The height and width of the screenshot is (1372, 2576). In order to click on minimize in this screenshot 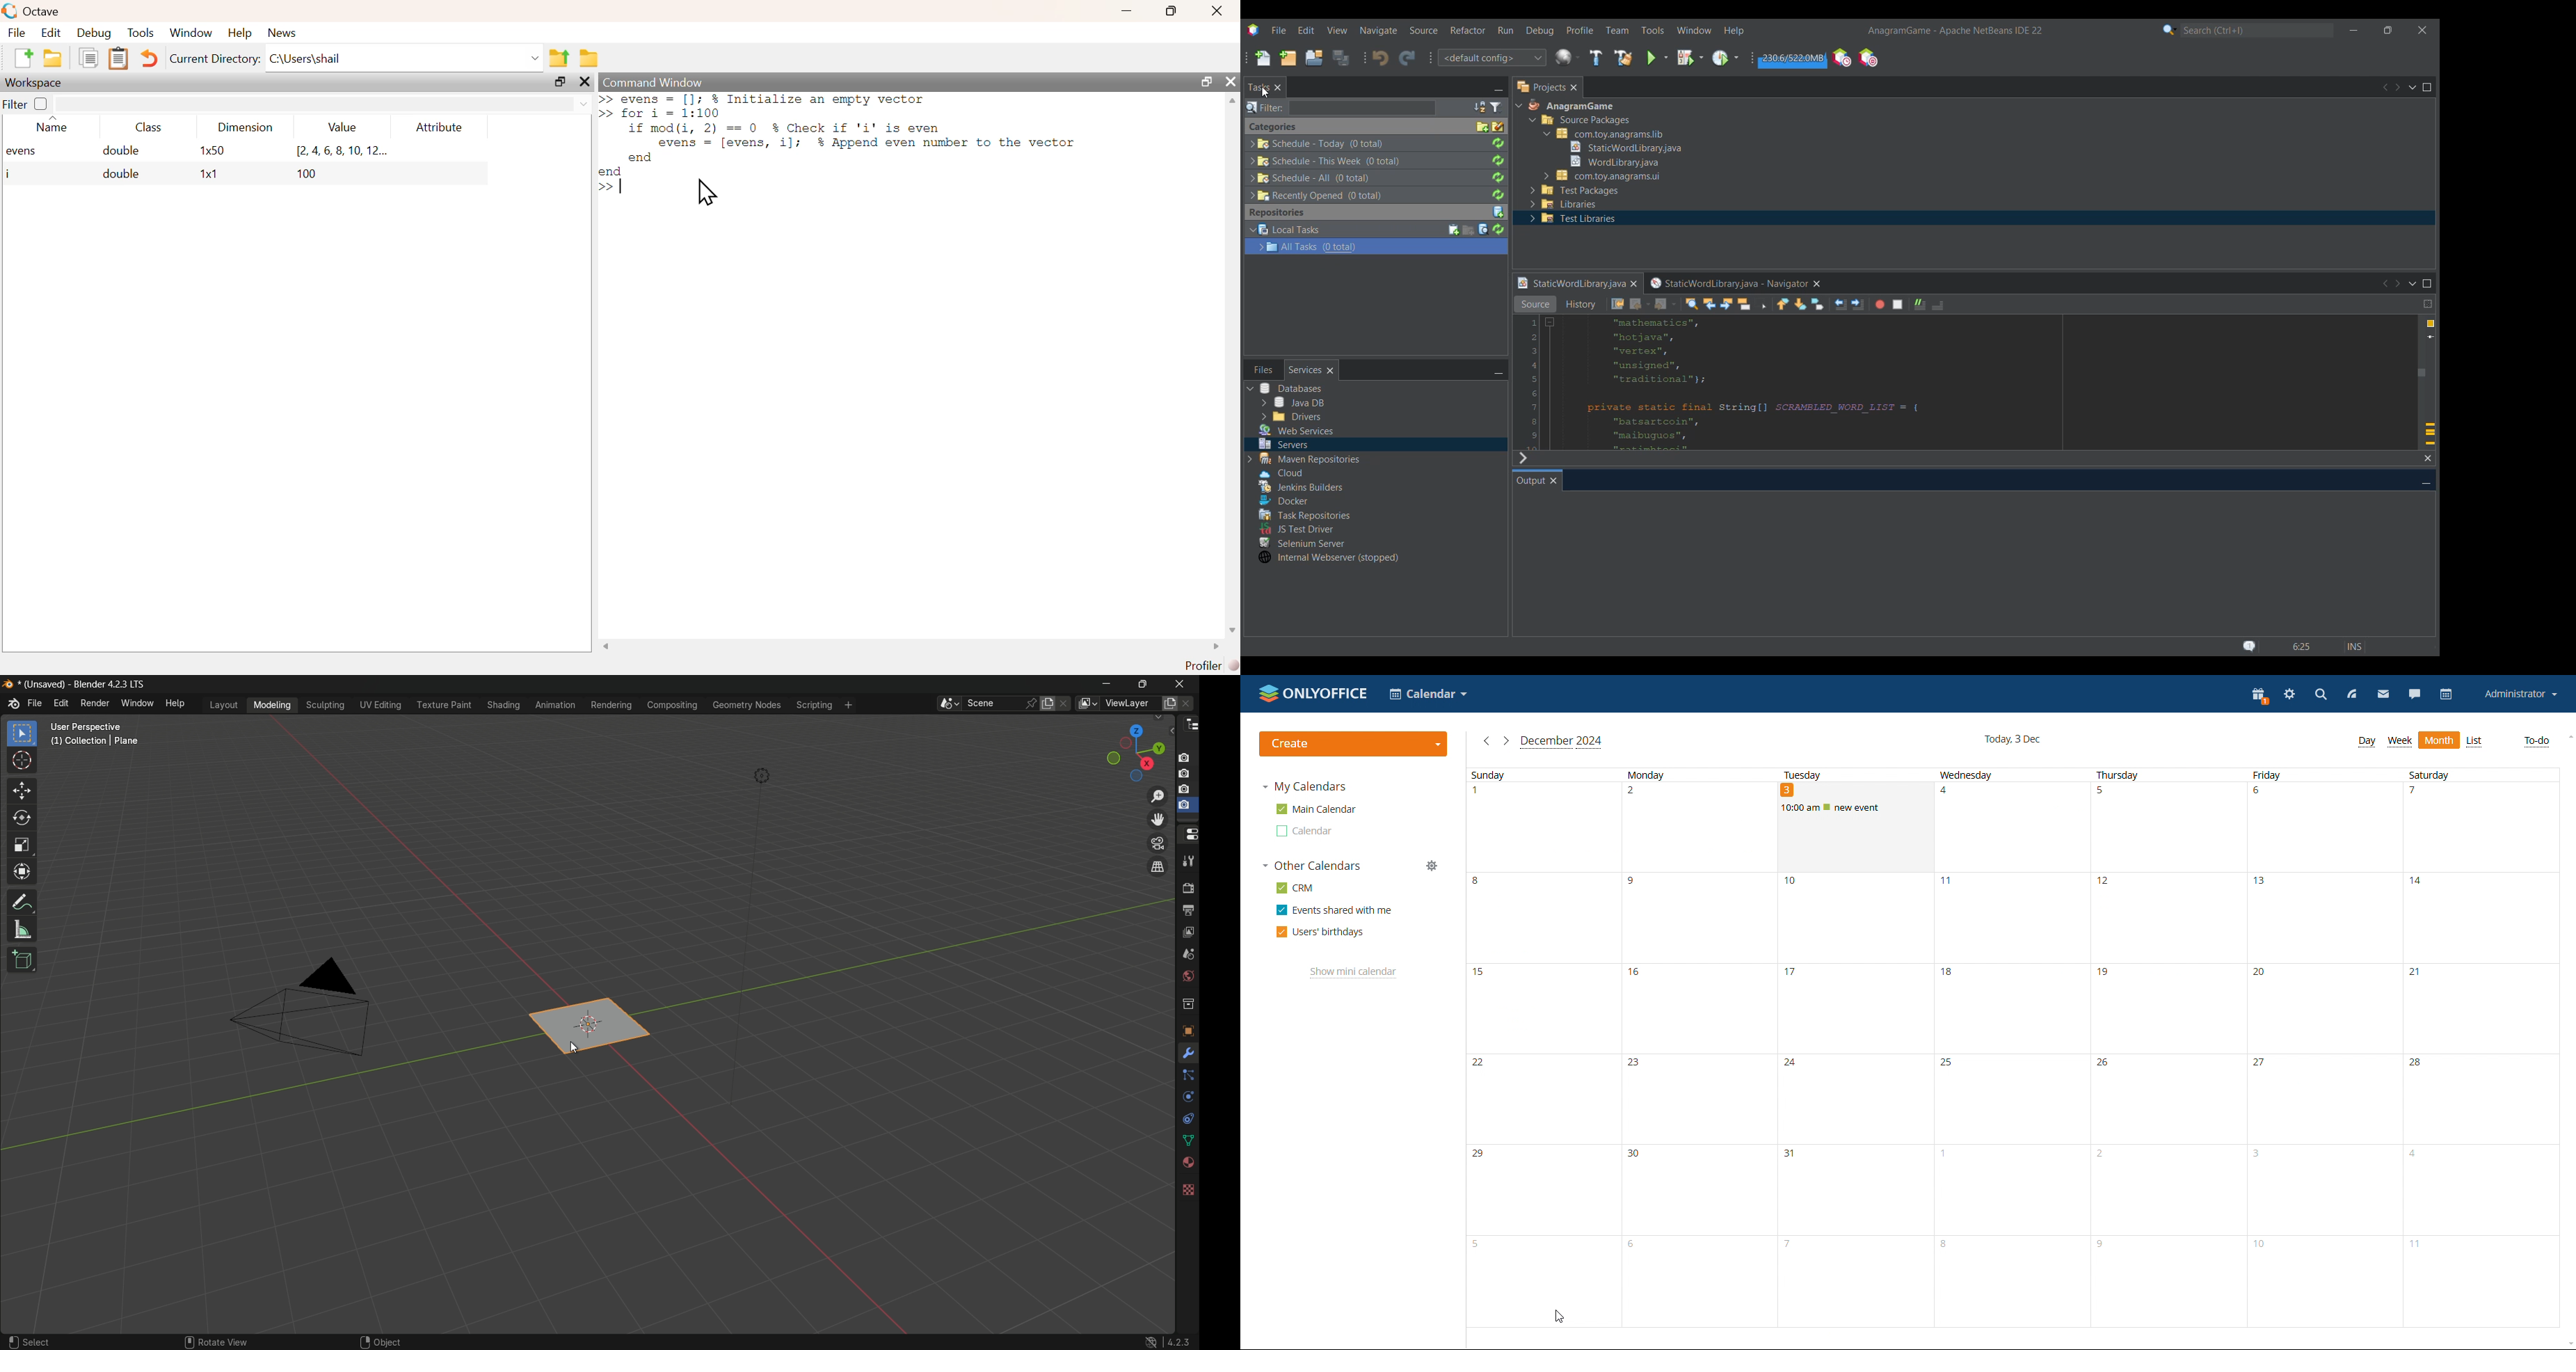, I will do `click(1125, 12)`.